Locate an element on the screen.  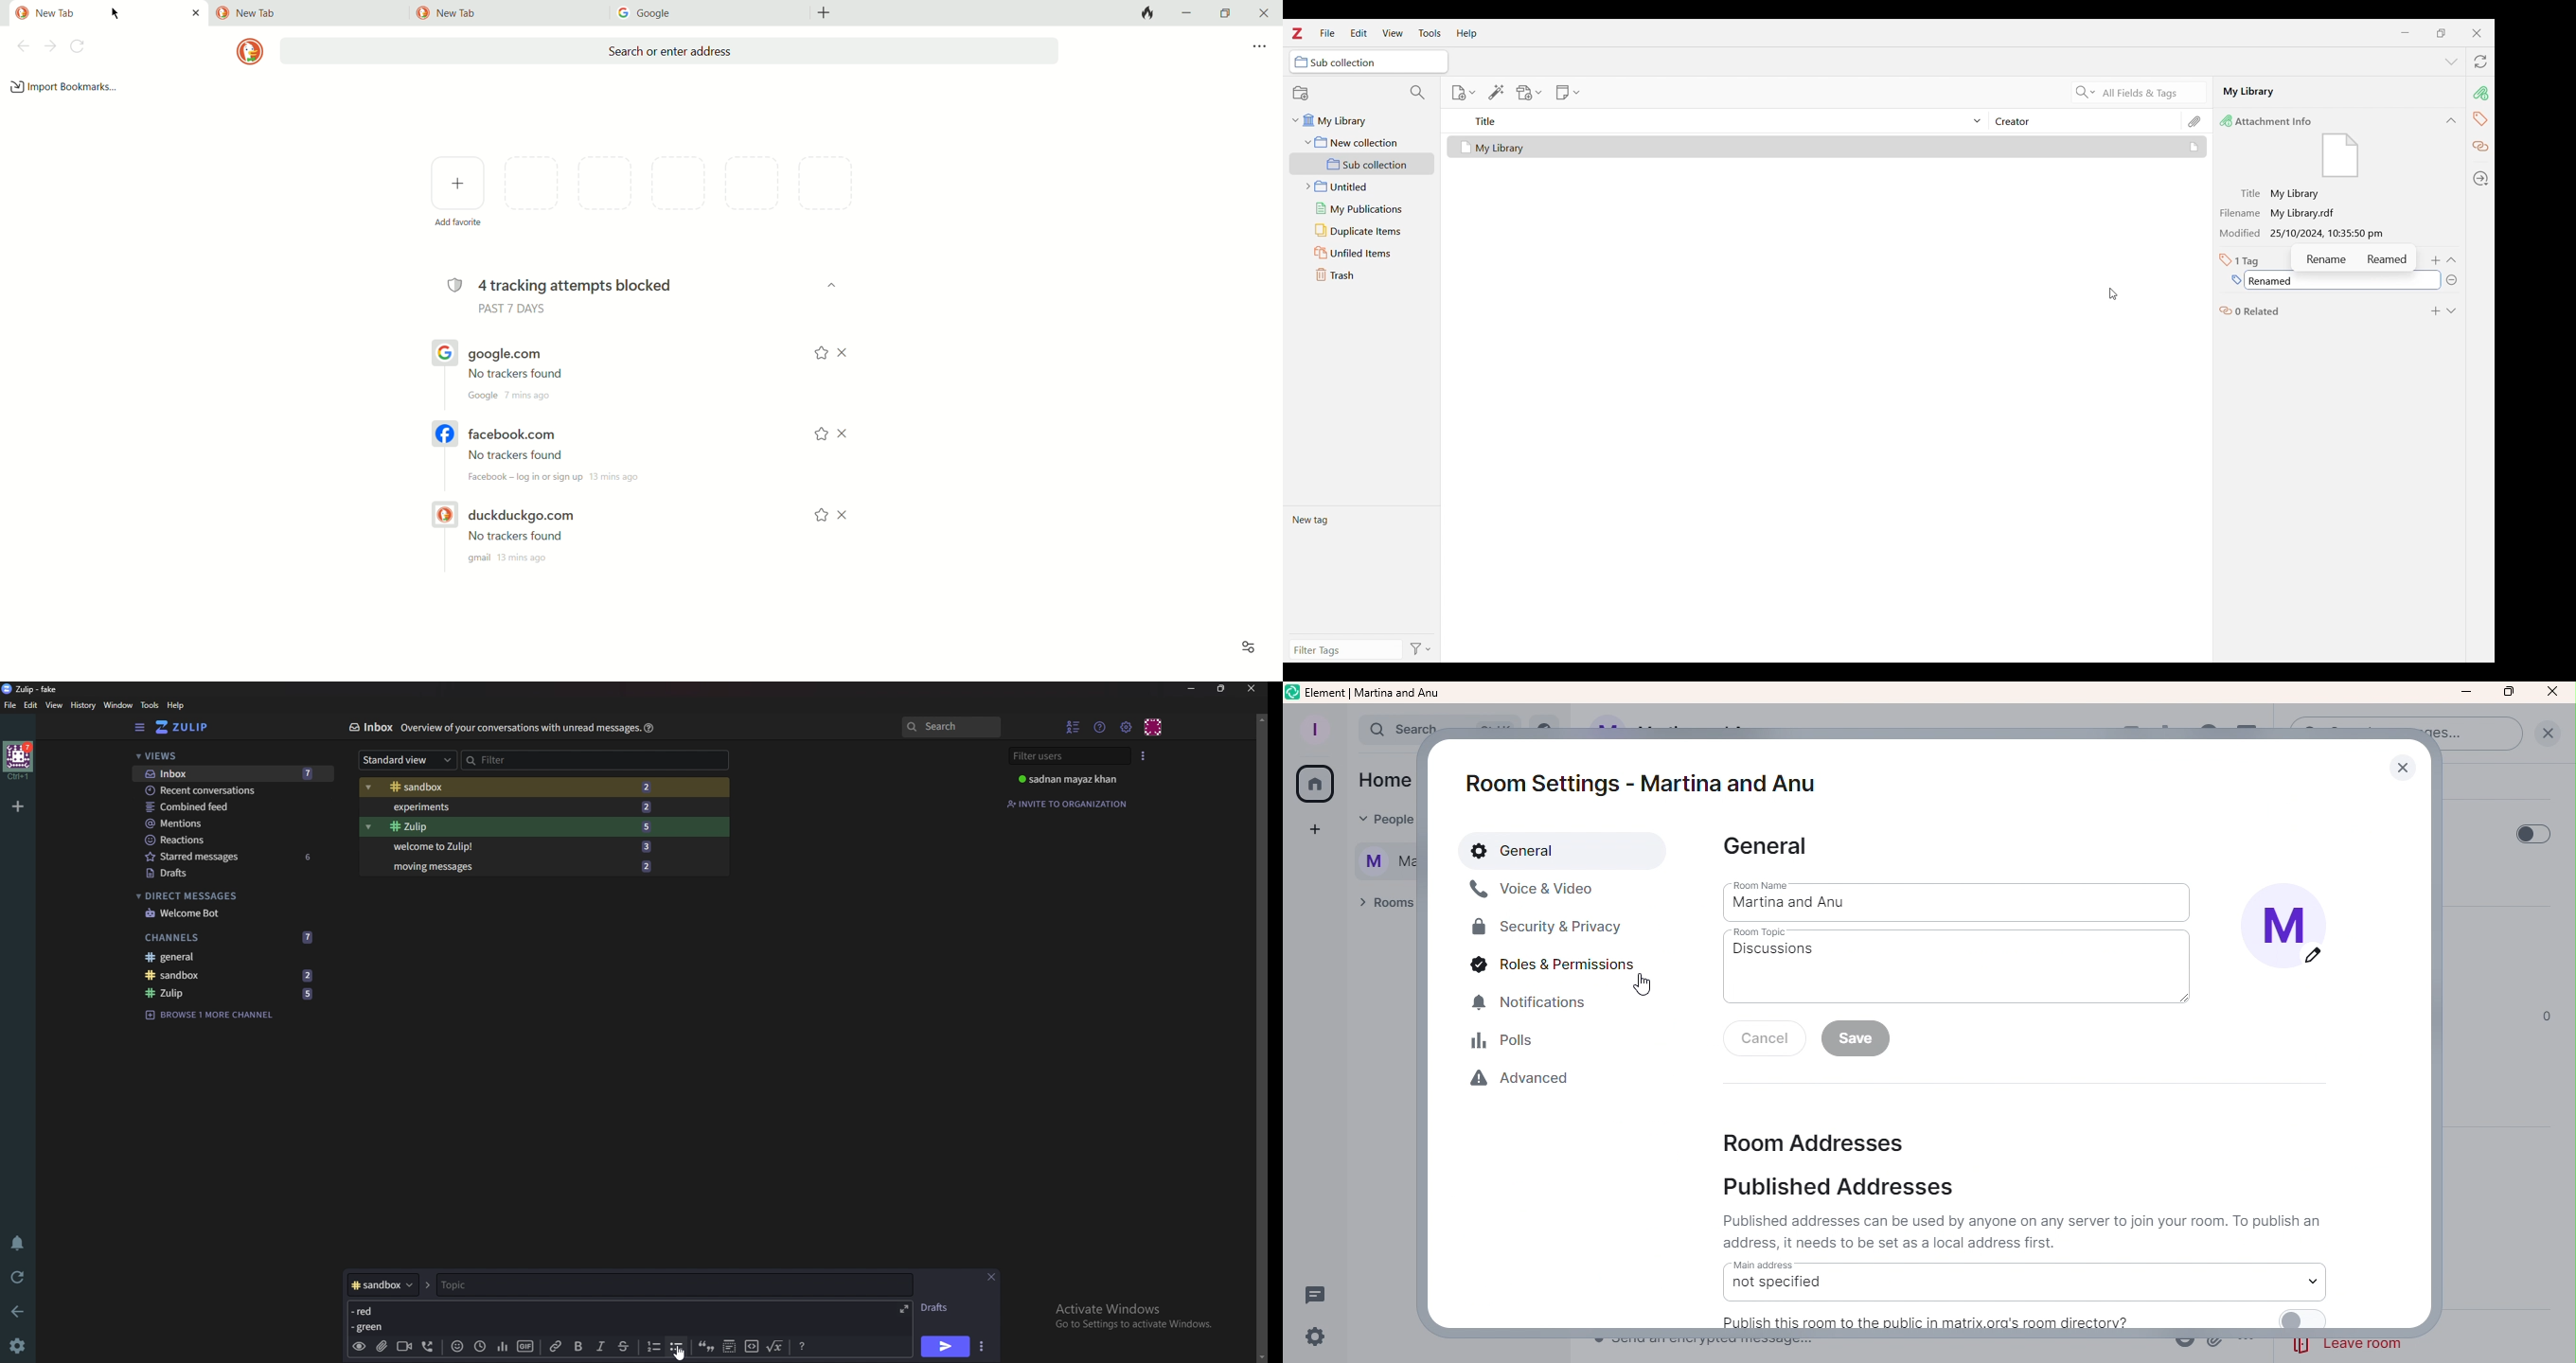
tab1 is located at coordinates (308, 14).